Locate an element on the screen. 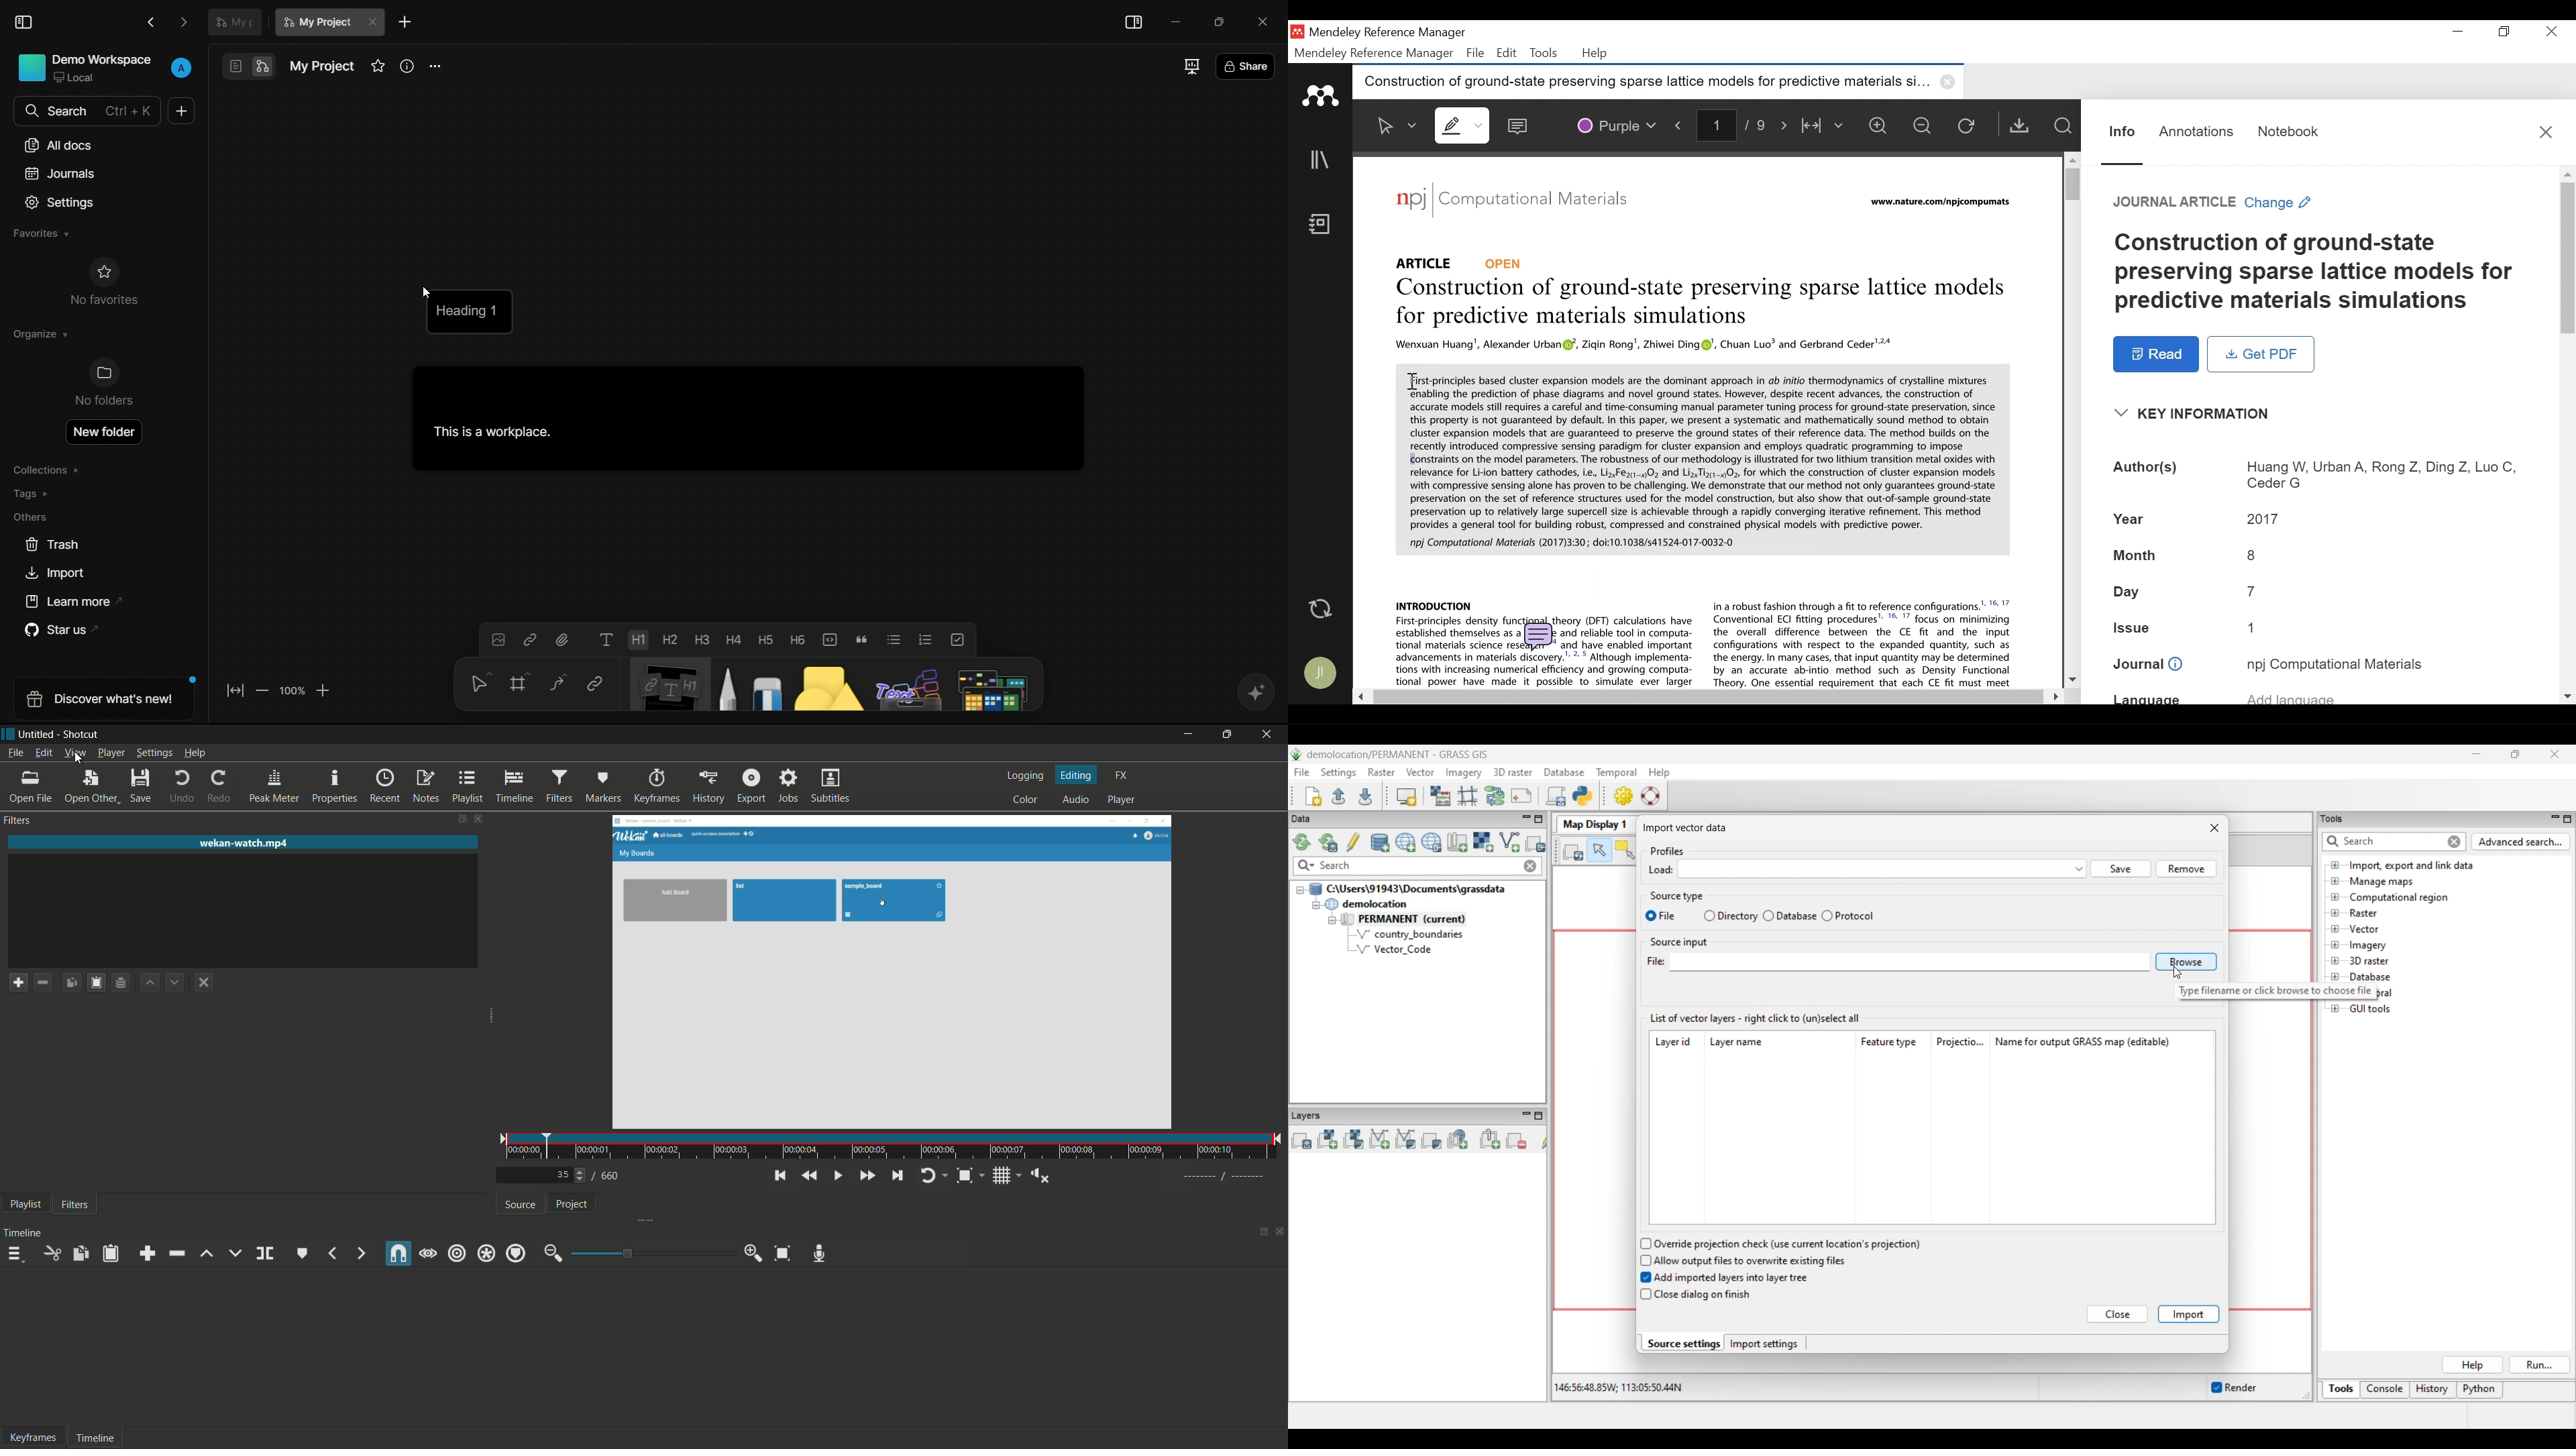 This screenshot has height=1456, width=2576. quickly play backward is located at coordinates (808, 1176).